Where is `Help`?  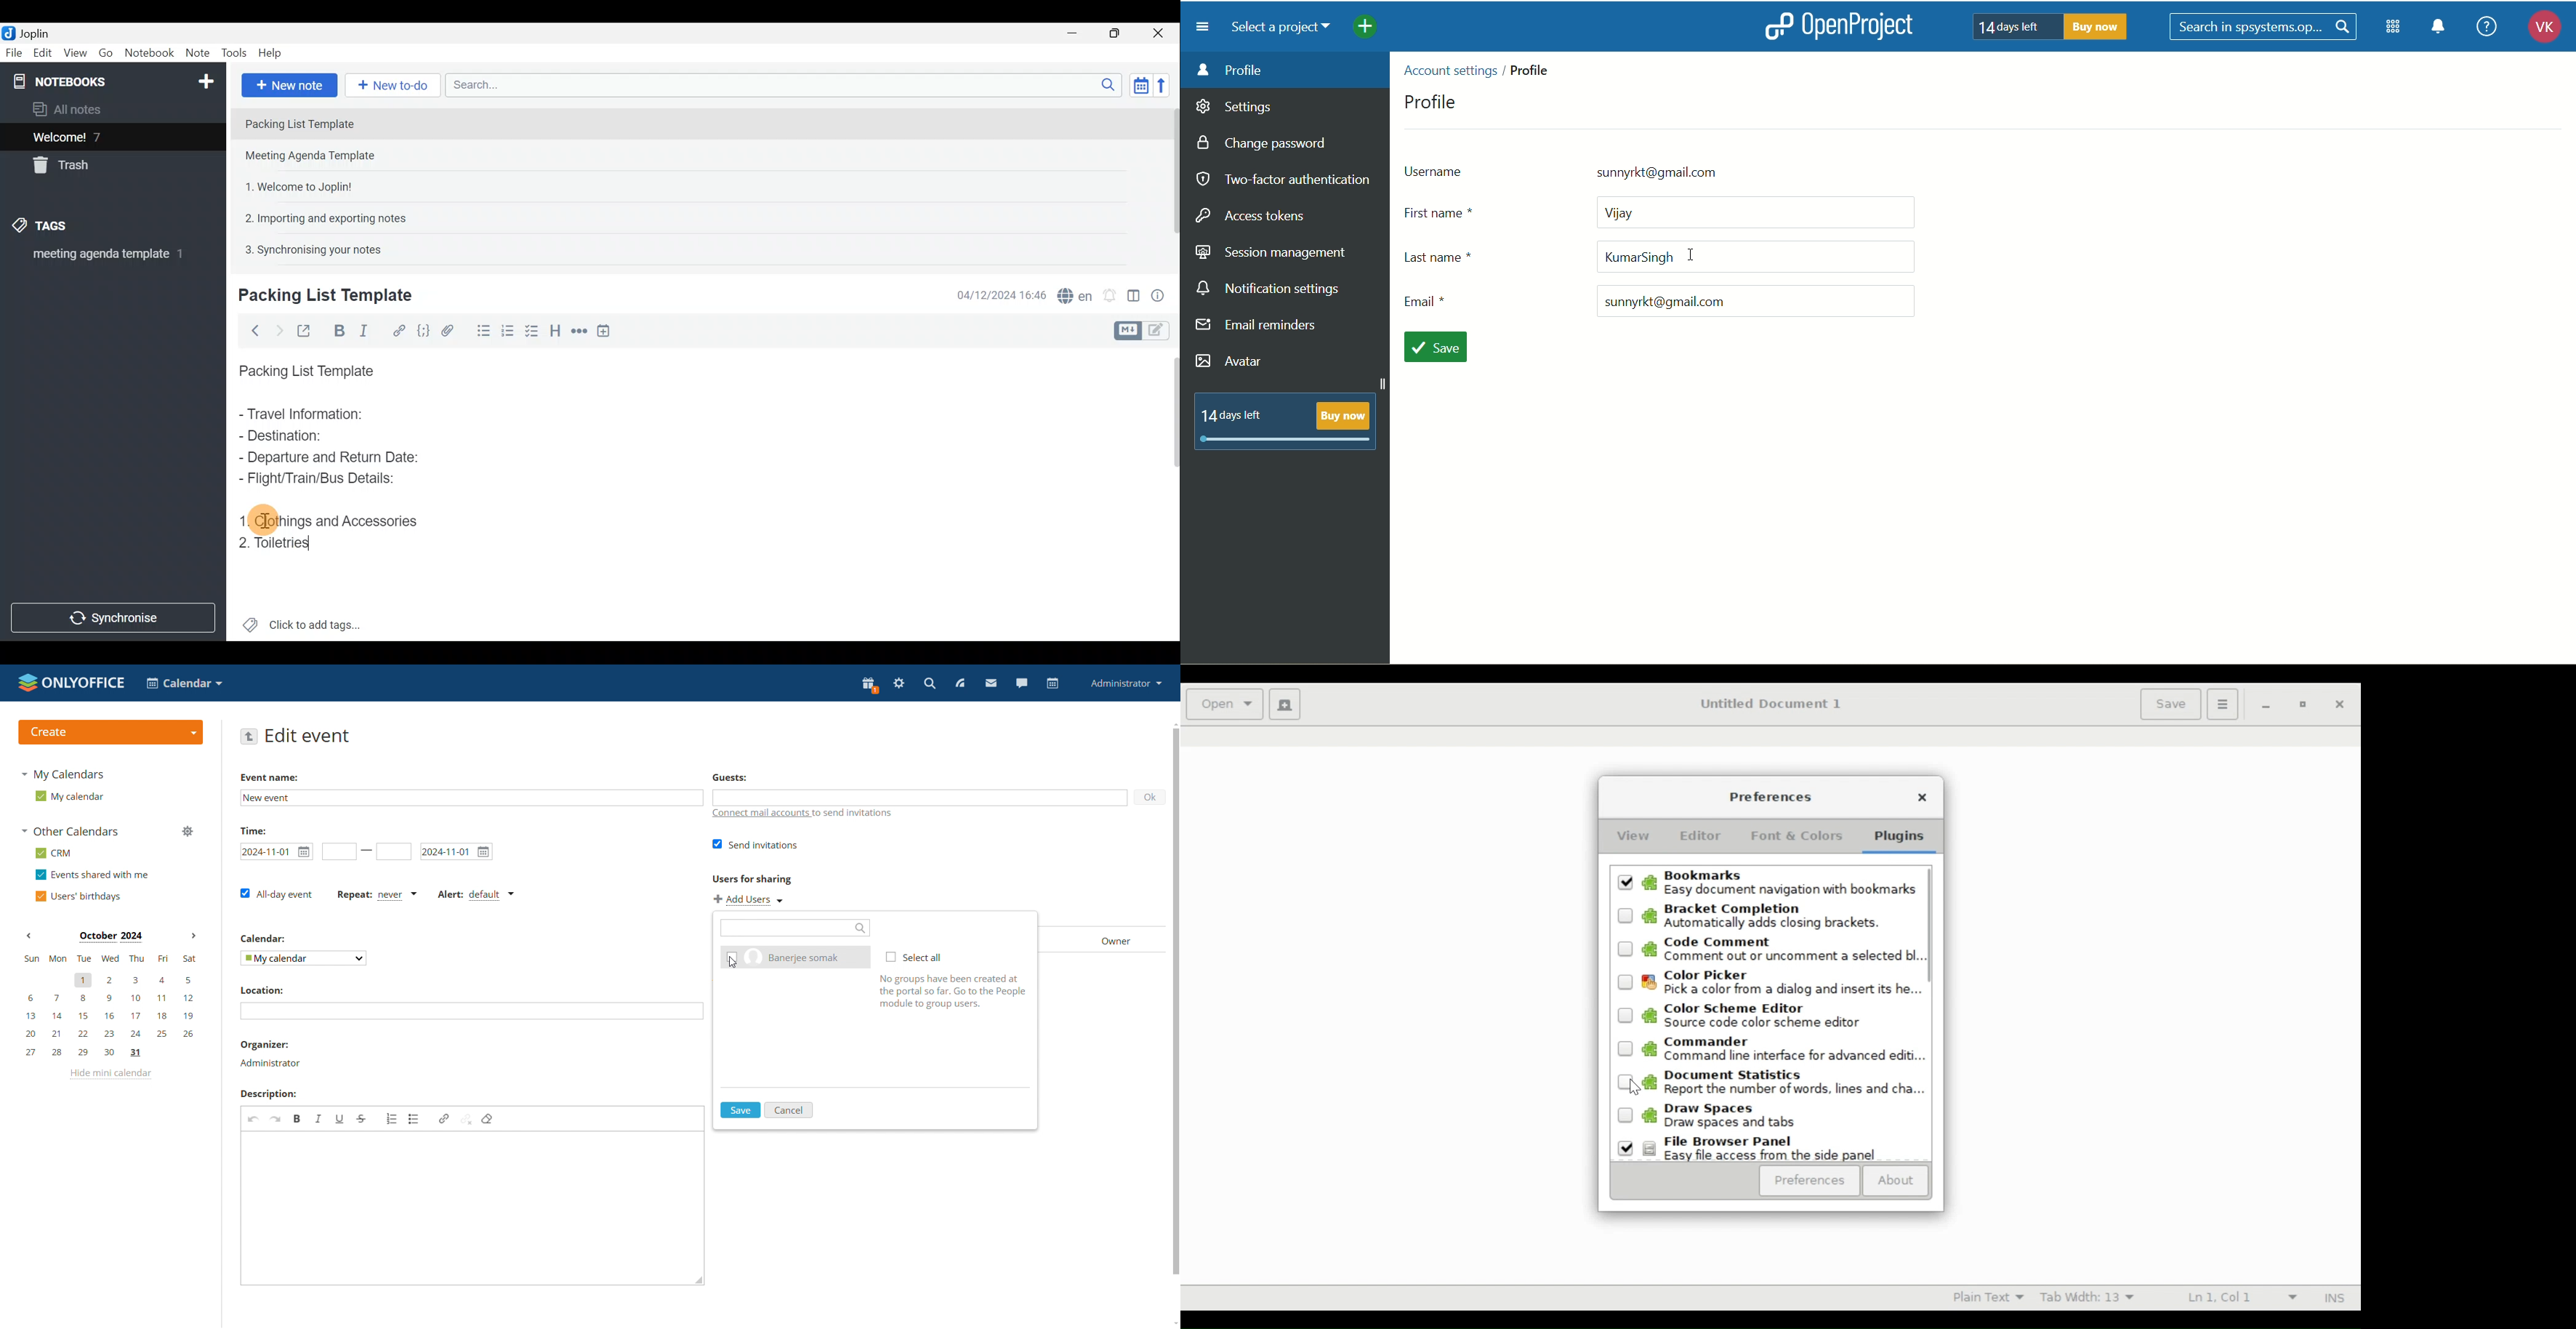 Help is located at coordinates (272, 54).